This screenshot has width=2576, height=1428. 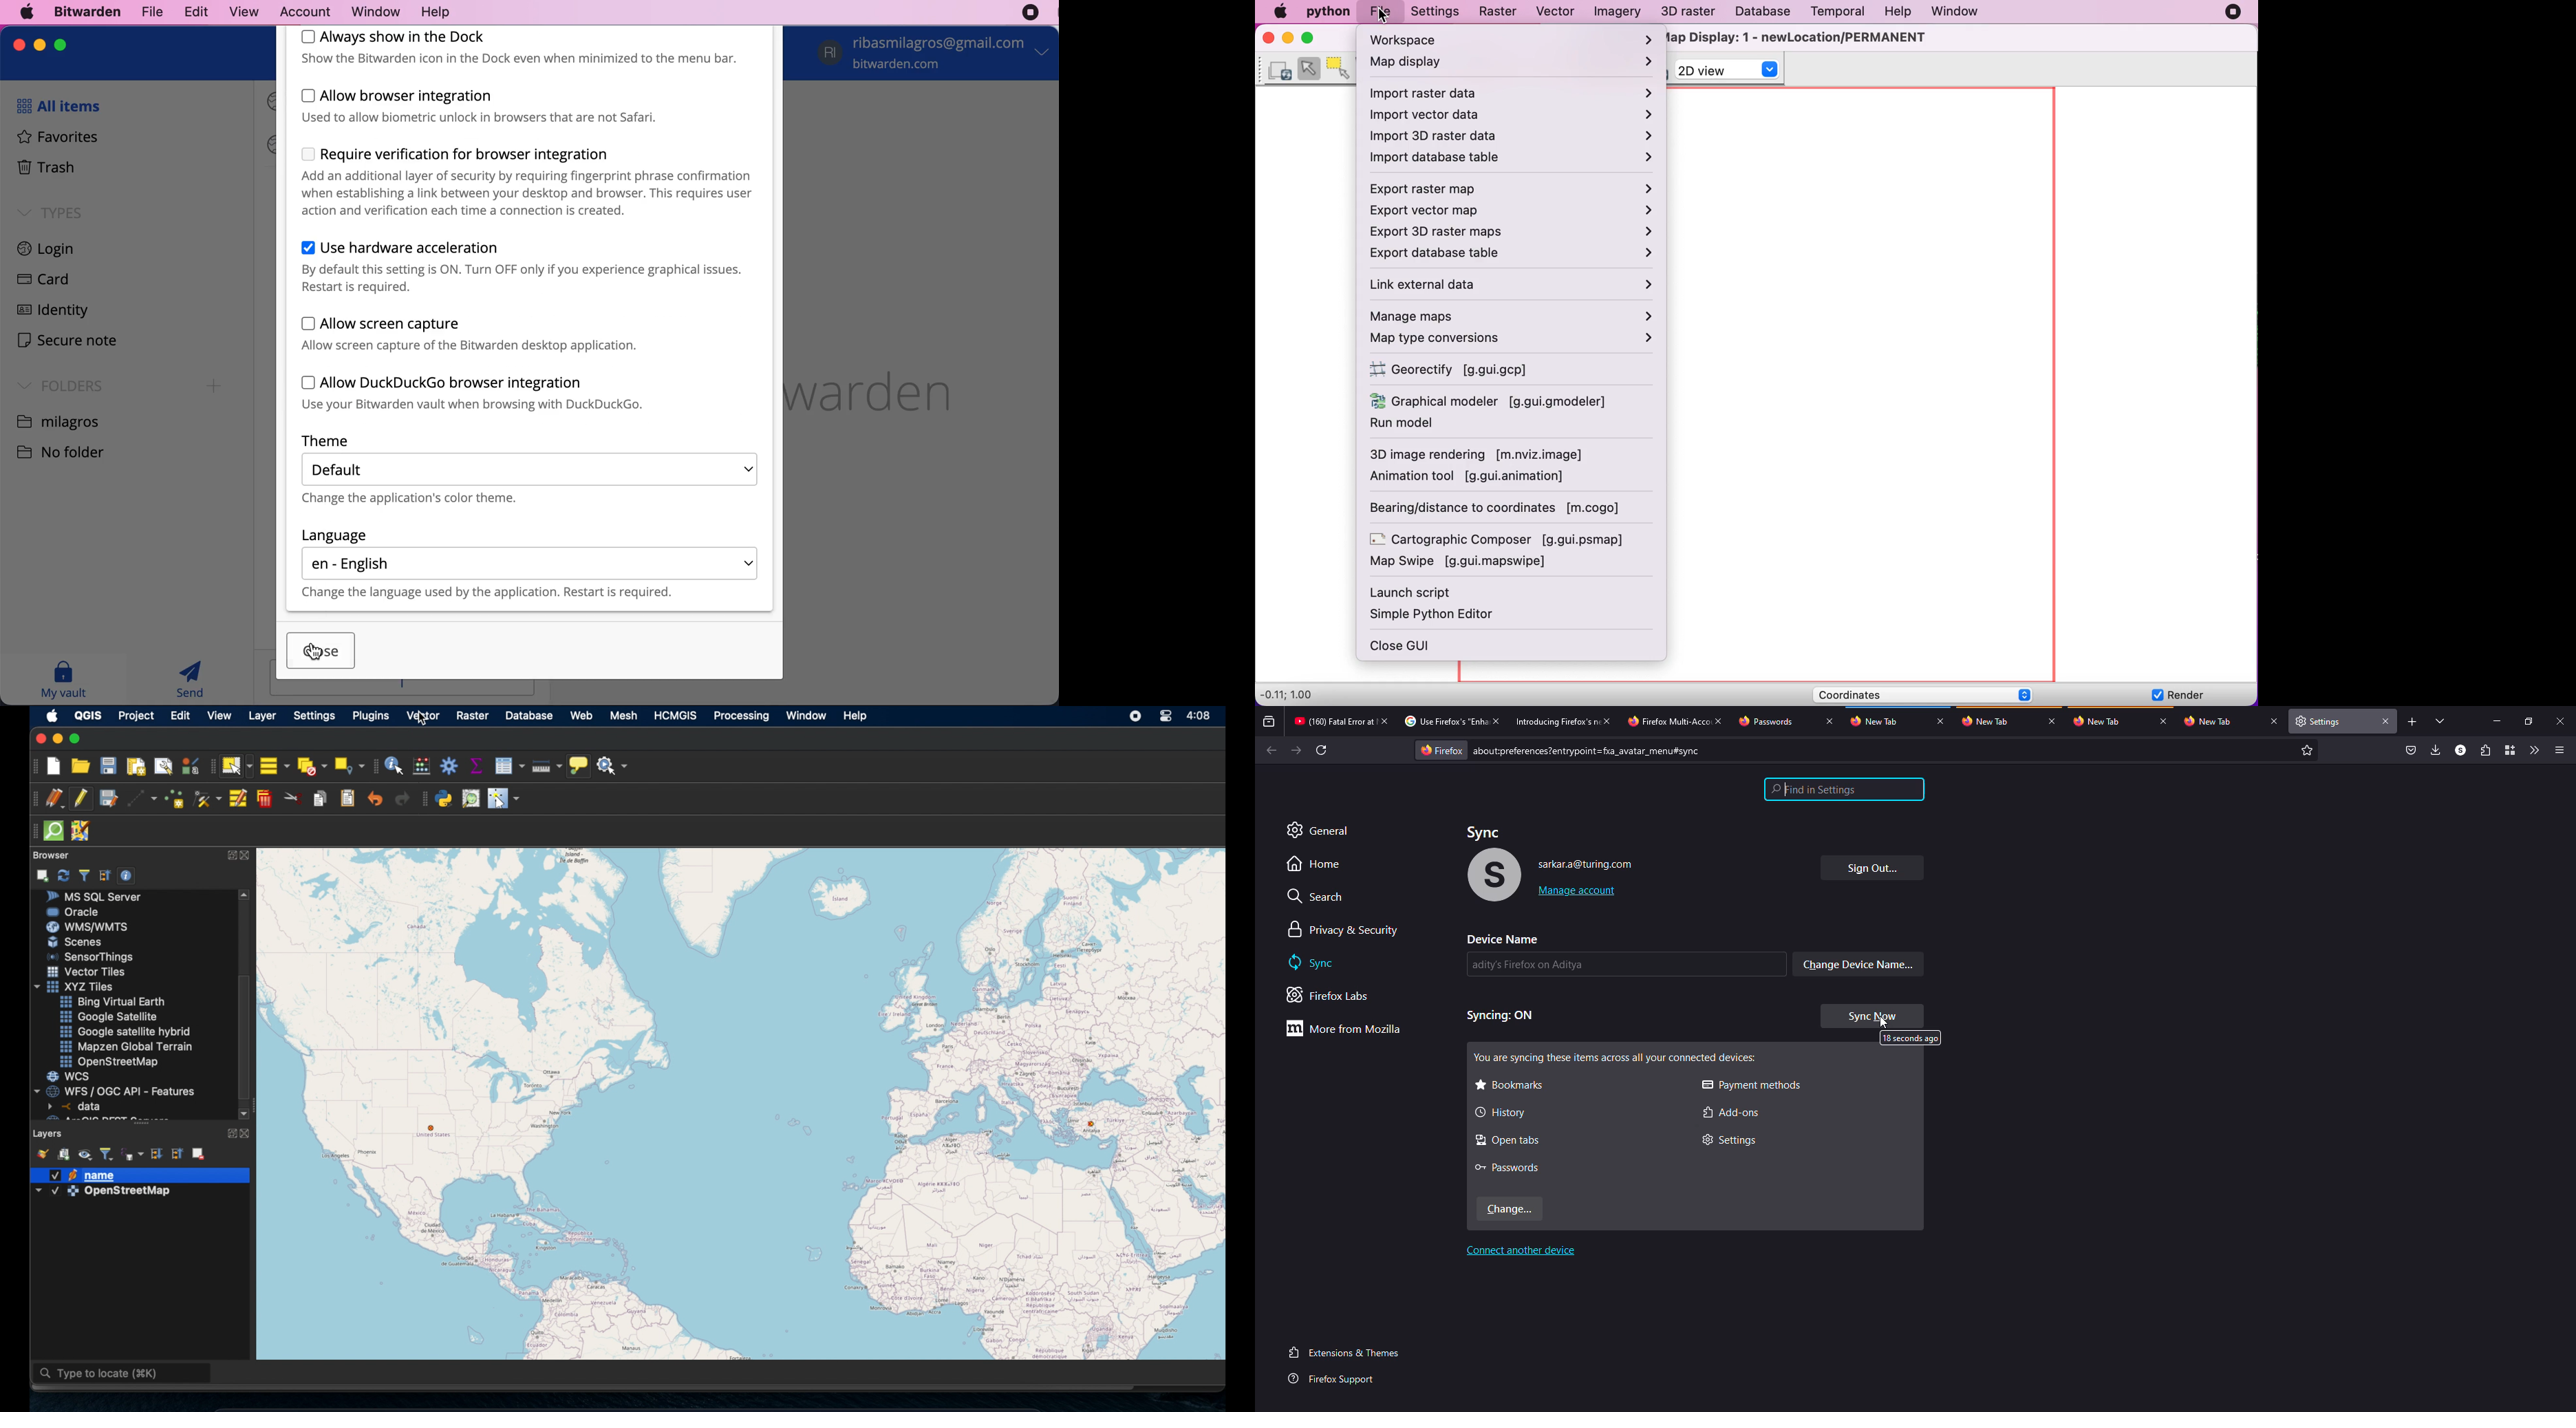 What do you see at coordinates (1494, 875) in the screenshot?
I see `profile` at bounding box center [1494, 875].